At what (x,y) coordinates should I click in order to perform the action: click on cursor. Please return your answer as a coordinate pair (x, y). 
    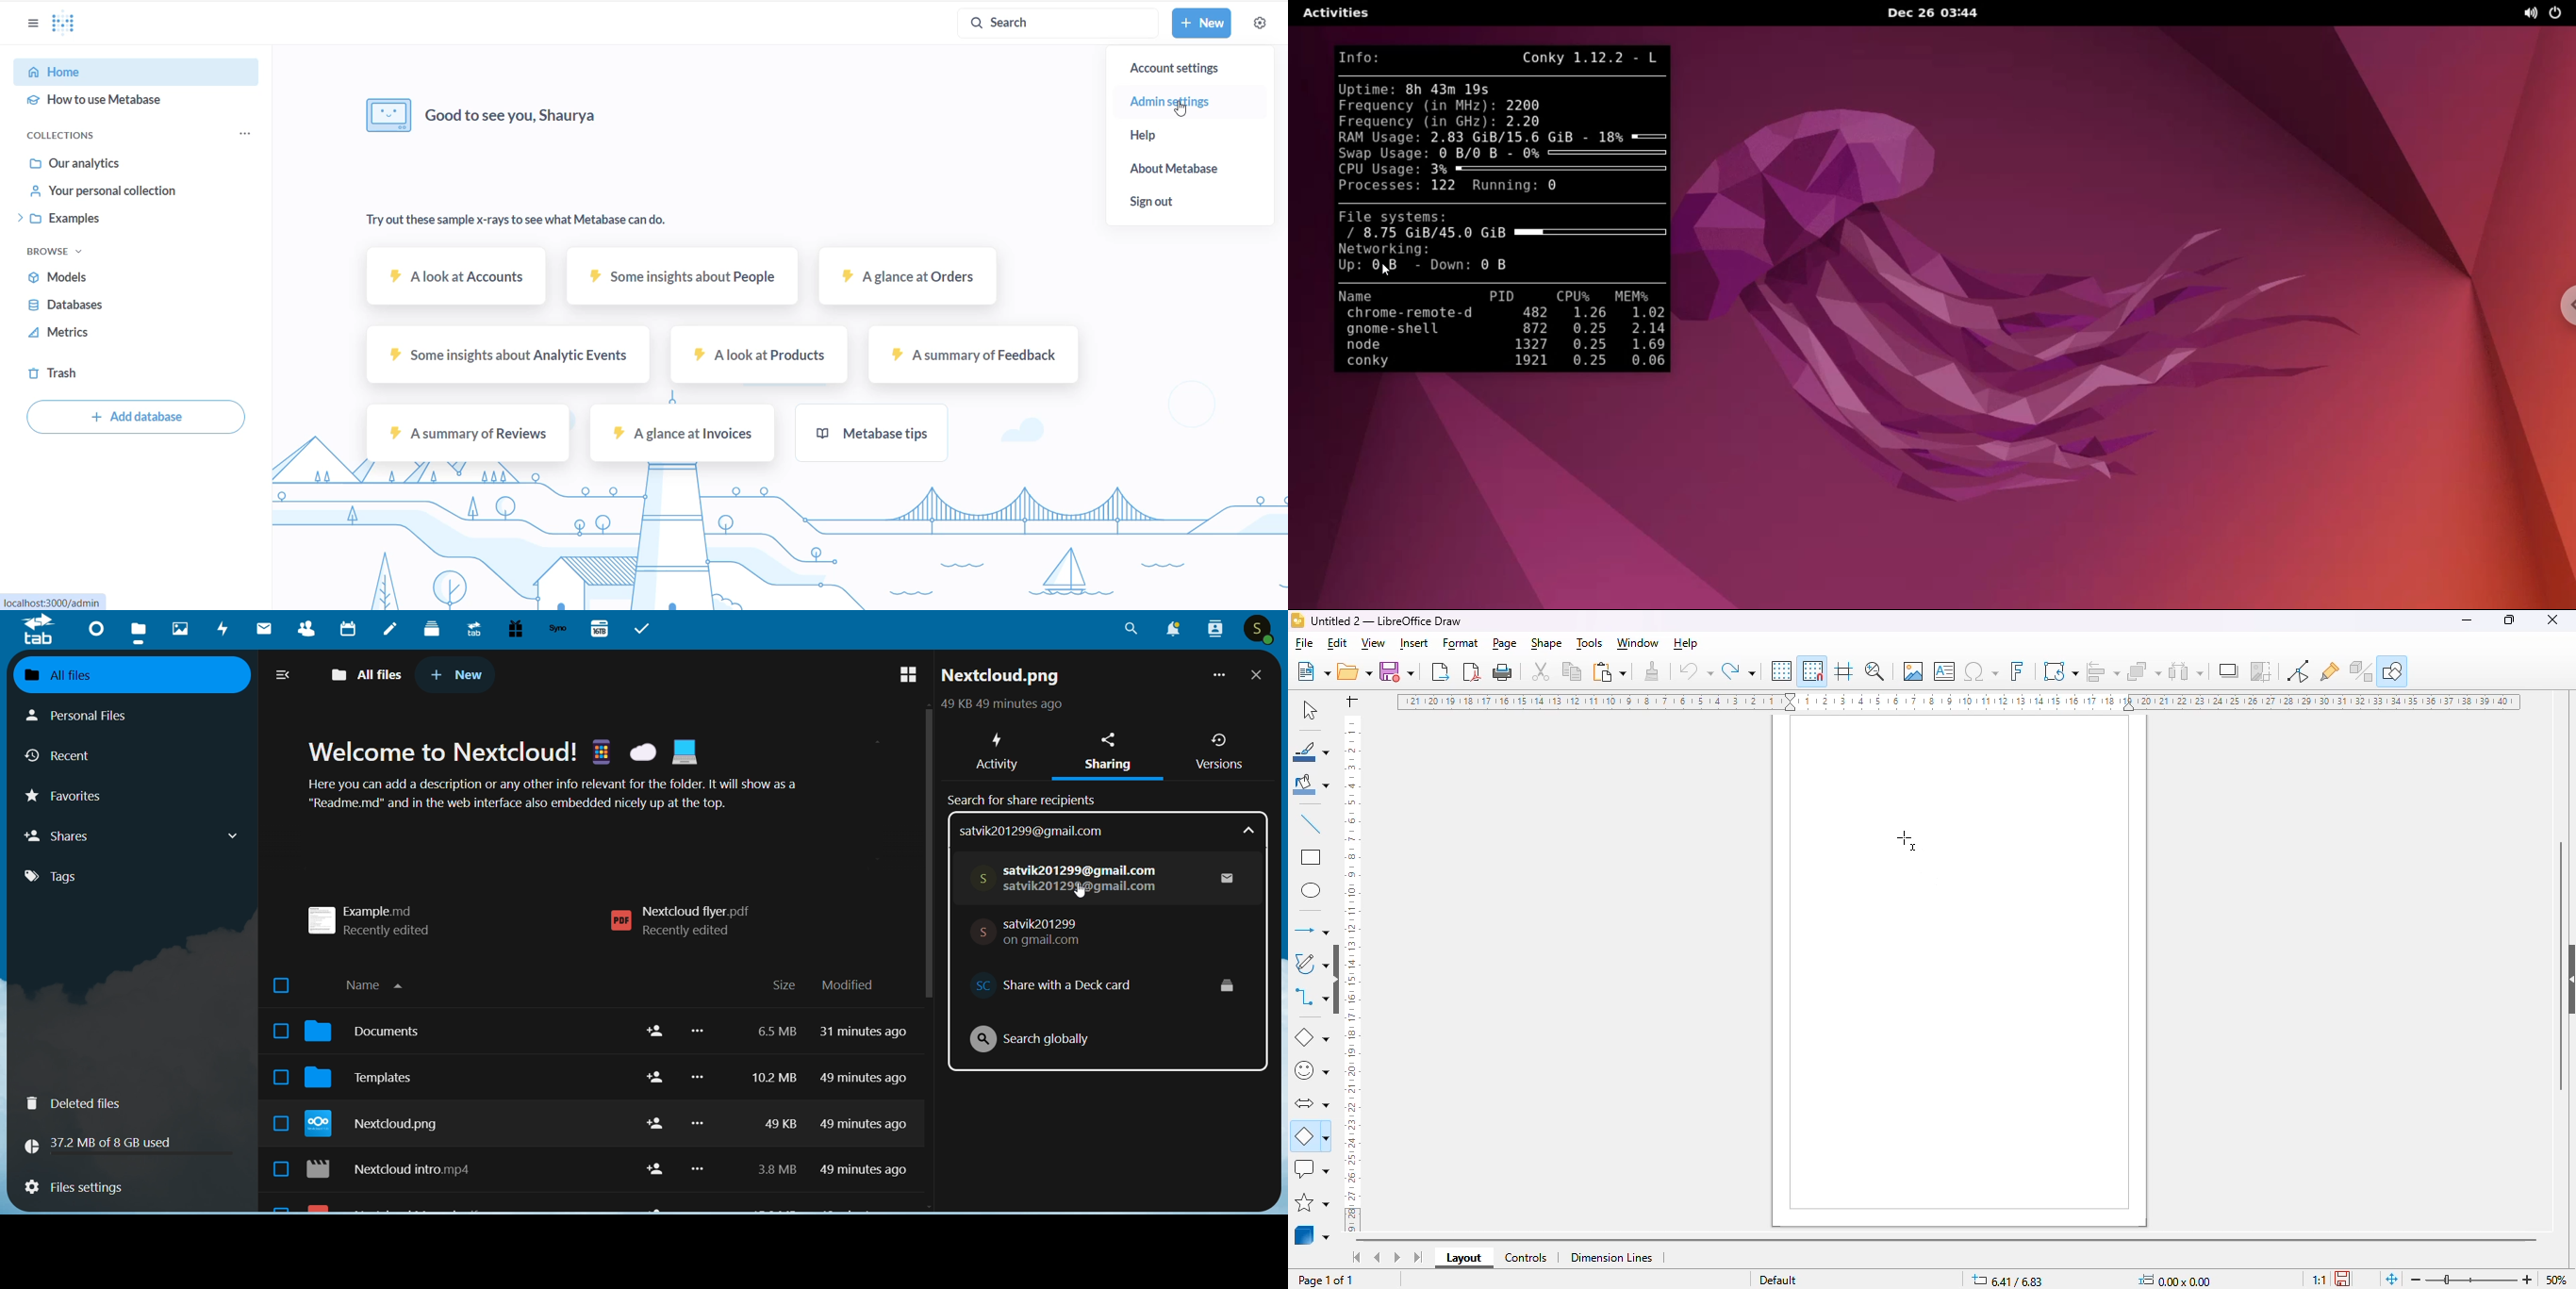
    Looking at the image, I should click on (1077, 893).